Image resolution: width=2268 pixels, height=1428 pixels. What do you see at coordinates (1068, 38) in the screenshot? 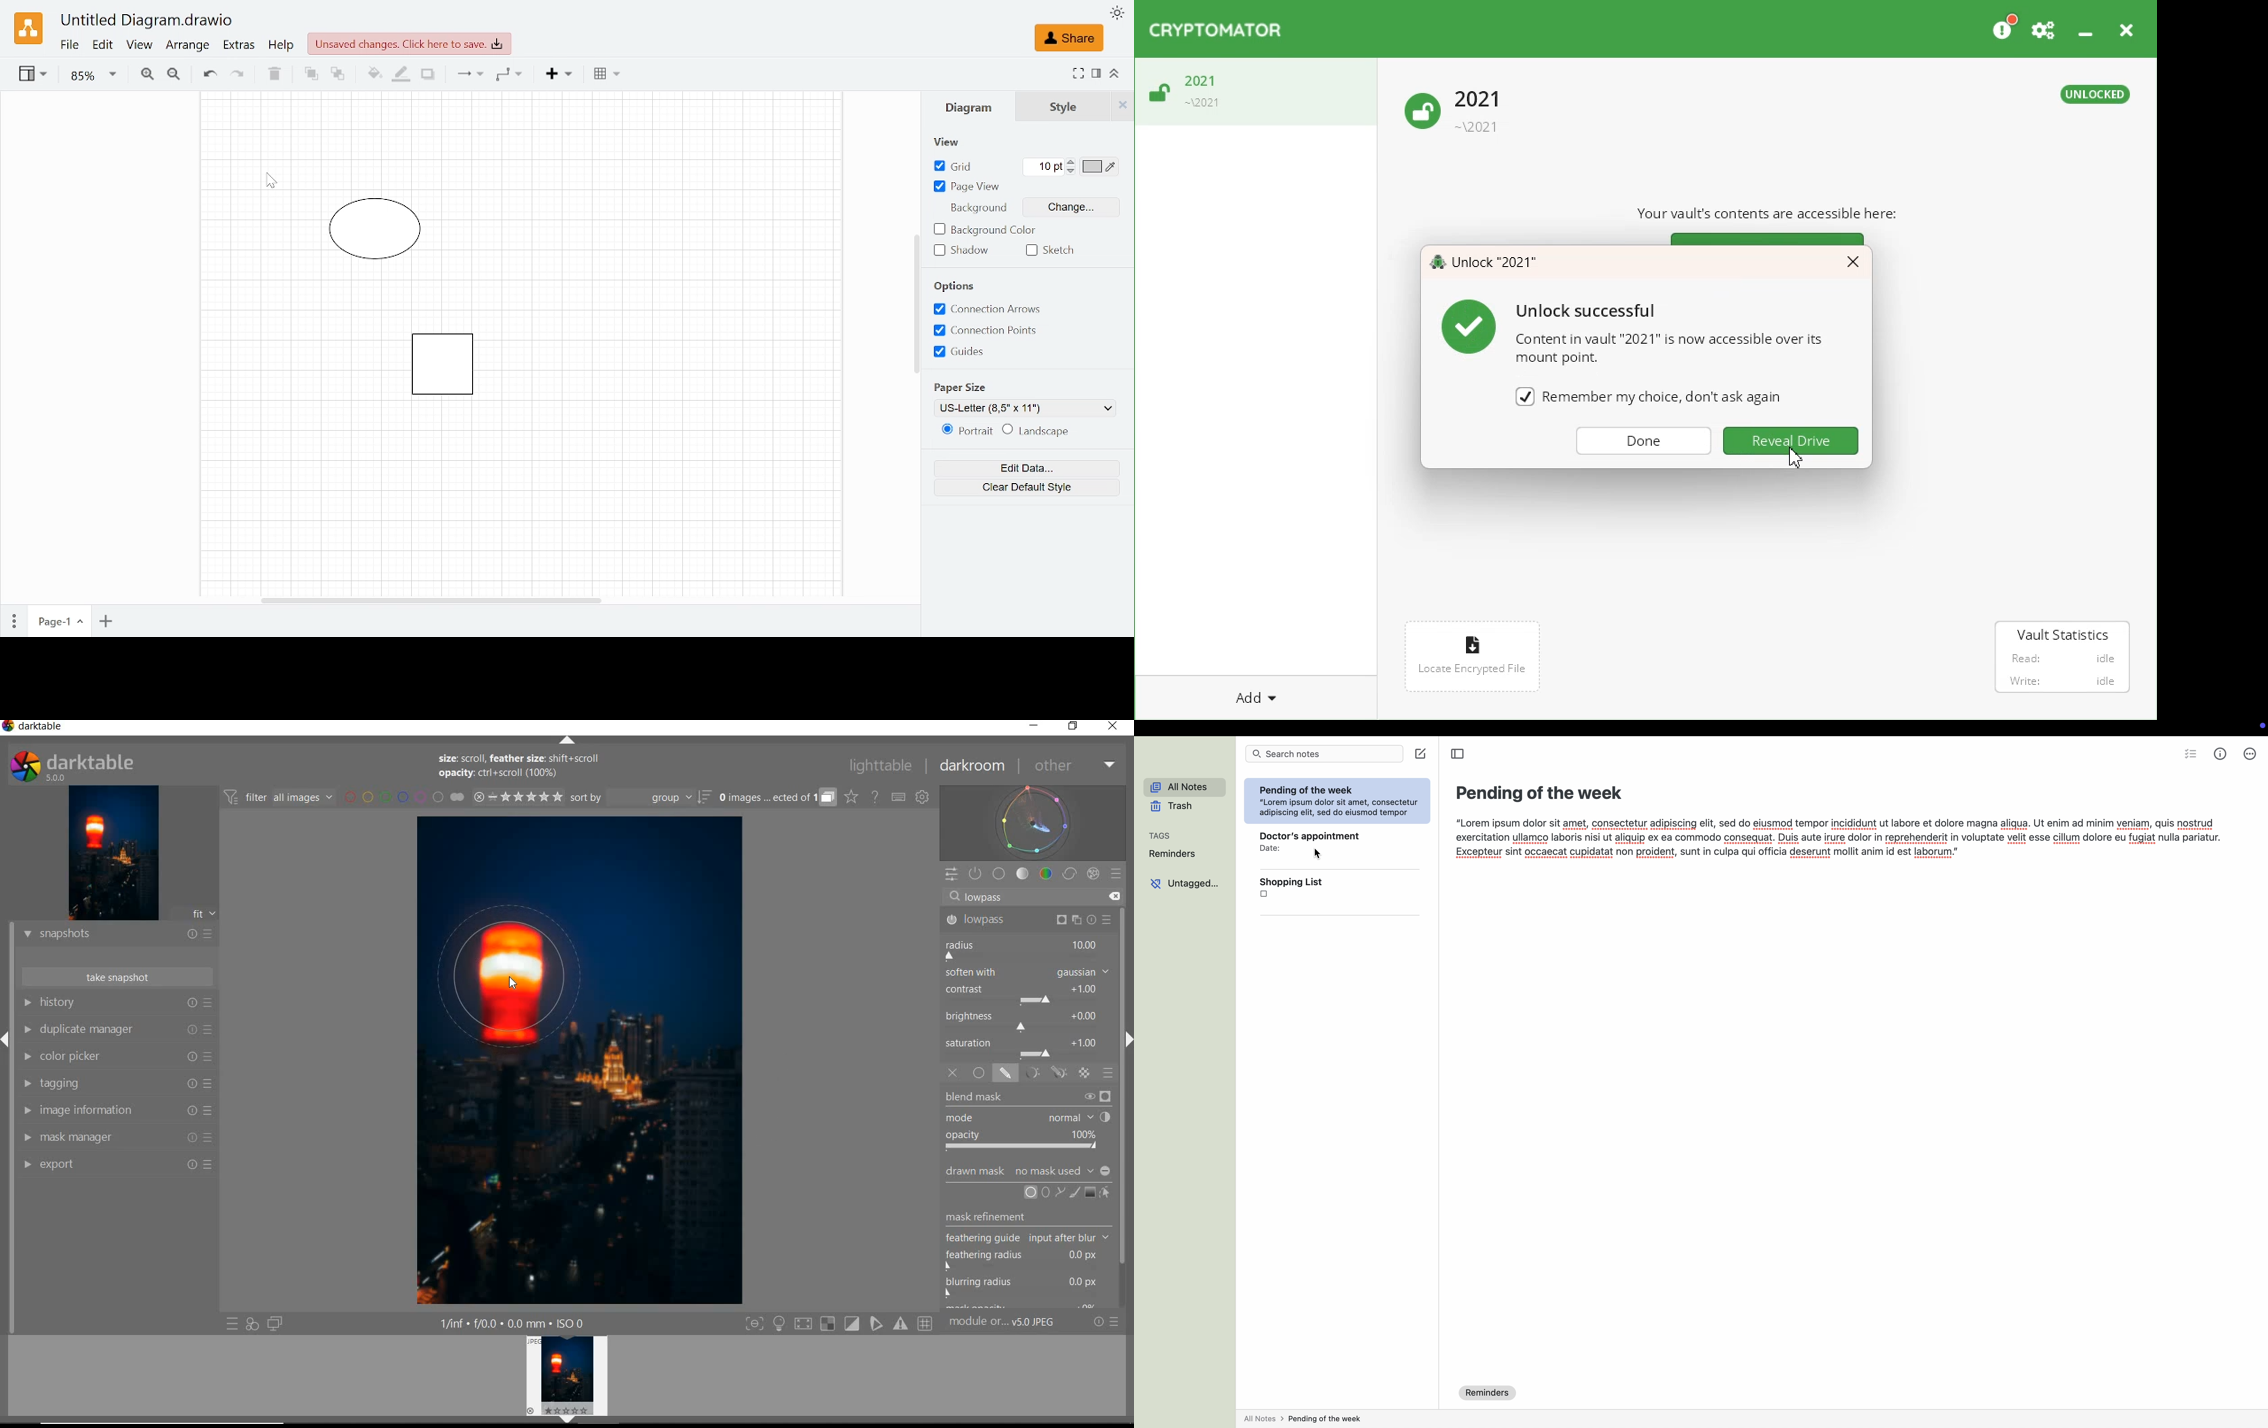
I see `Share` at bounding box center [1068, 38].